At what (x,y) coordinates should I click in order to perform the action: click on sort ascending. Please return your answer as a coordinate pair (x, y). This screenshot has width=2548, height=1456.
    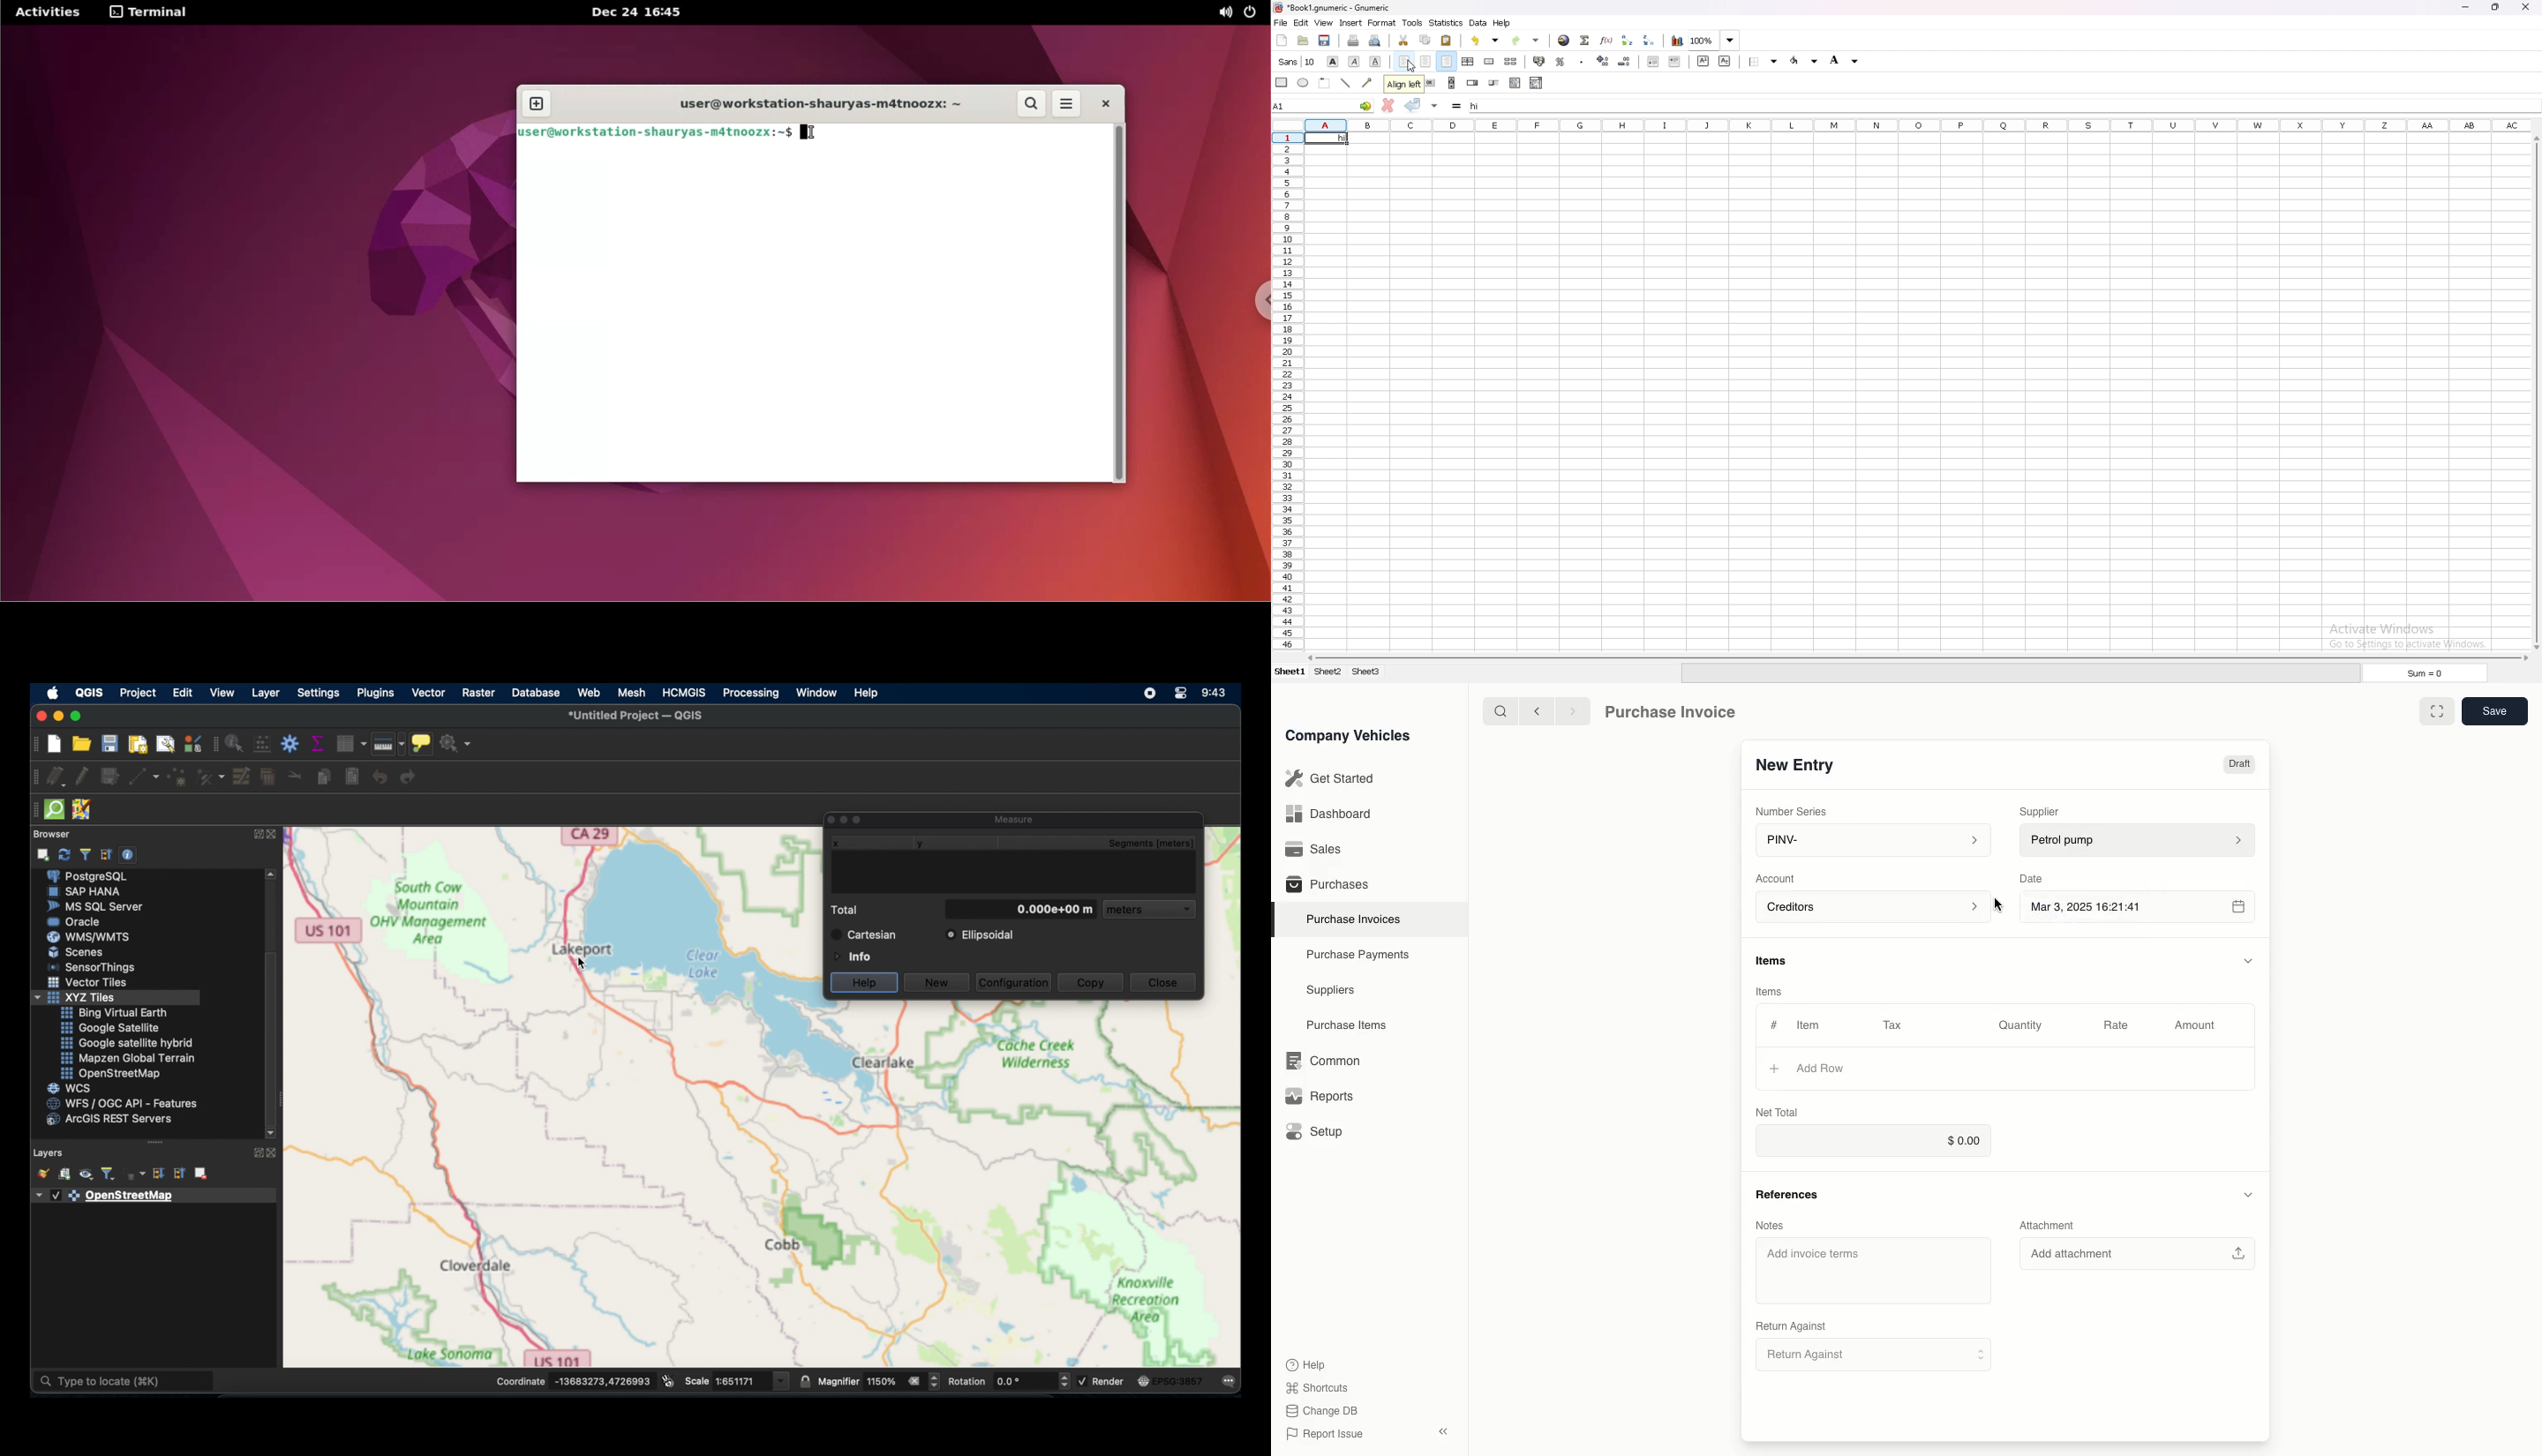
    Looking at the image, I should click on (1626, 40).